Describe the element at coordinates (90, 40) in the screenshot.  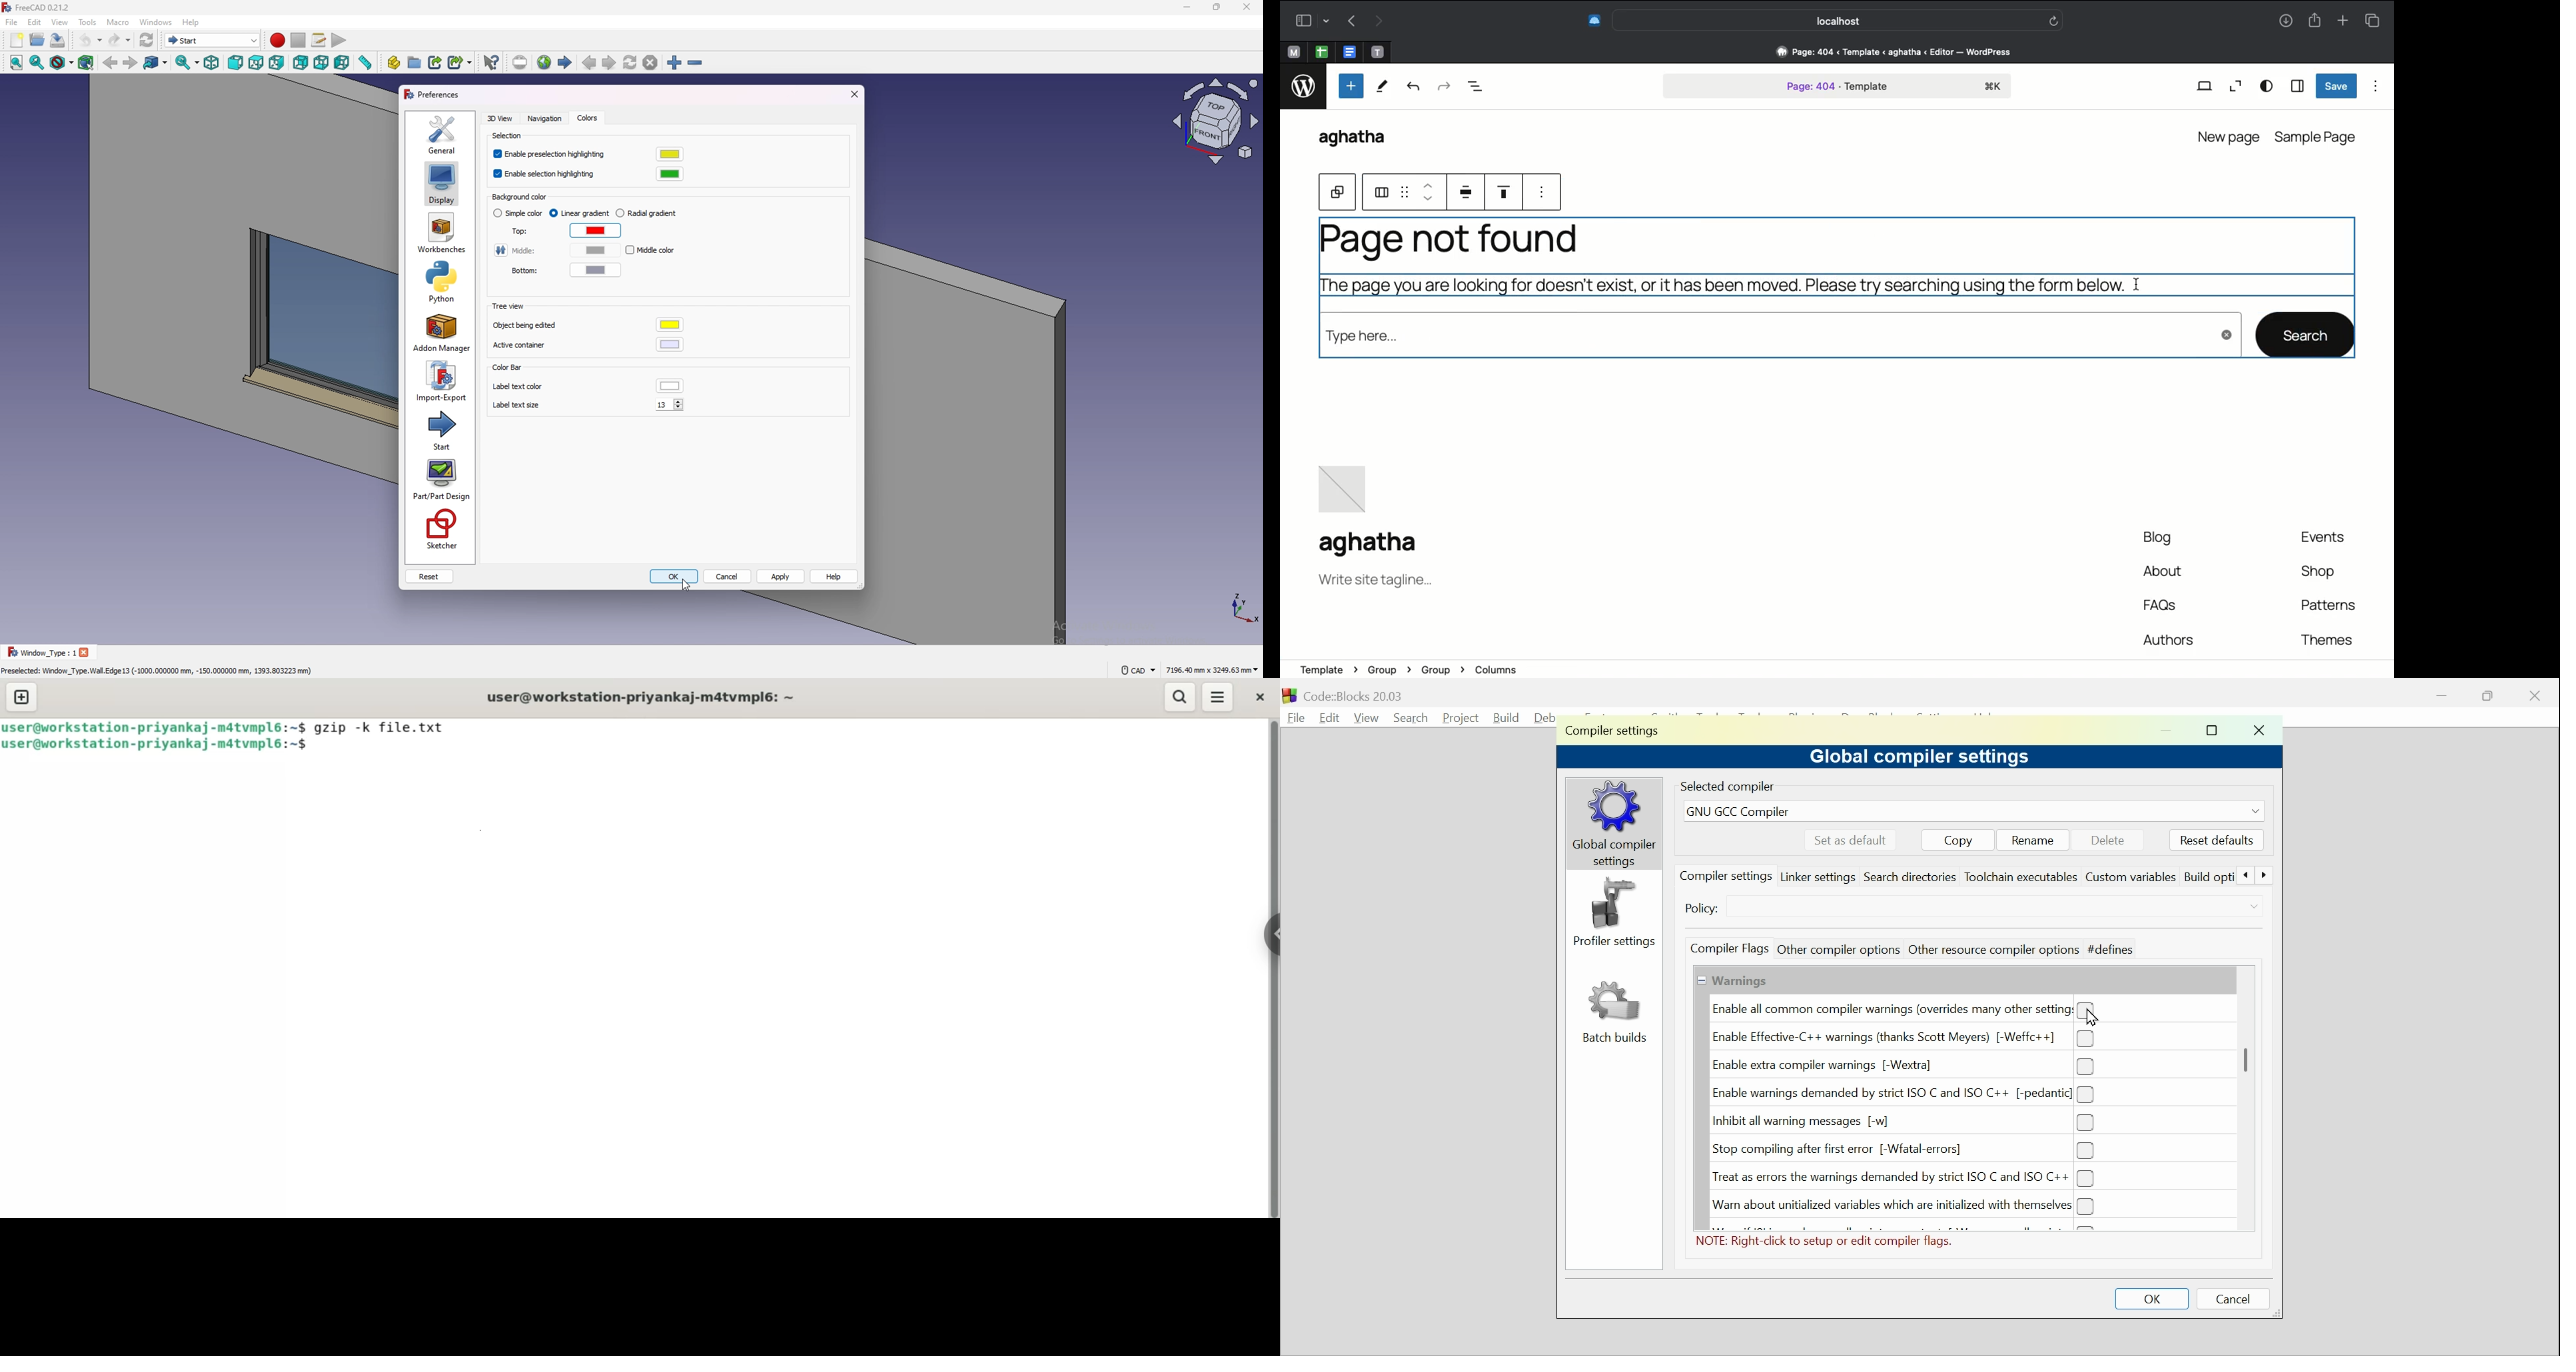
I see `undo` at that location.